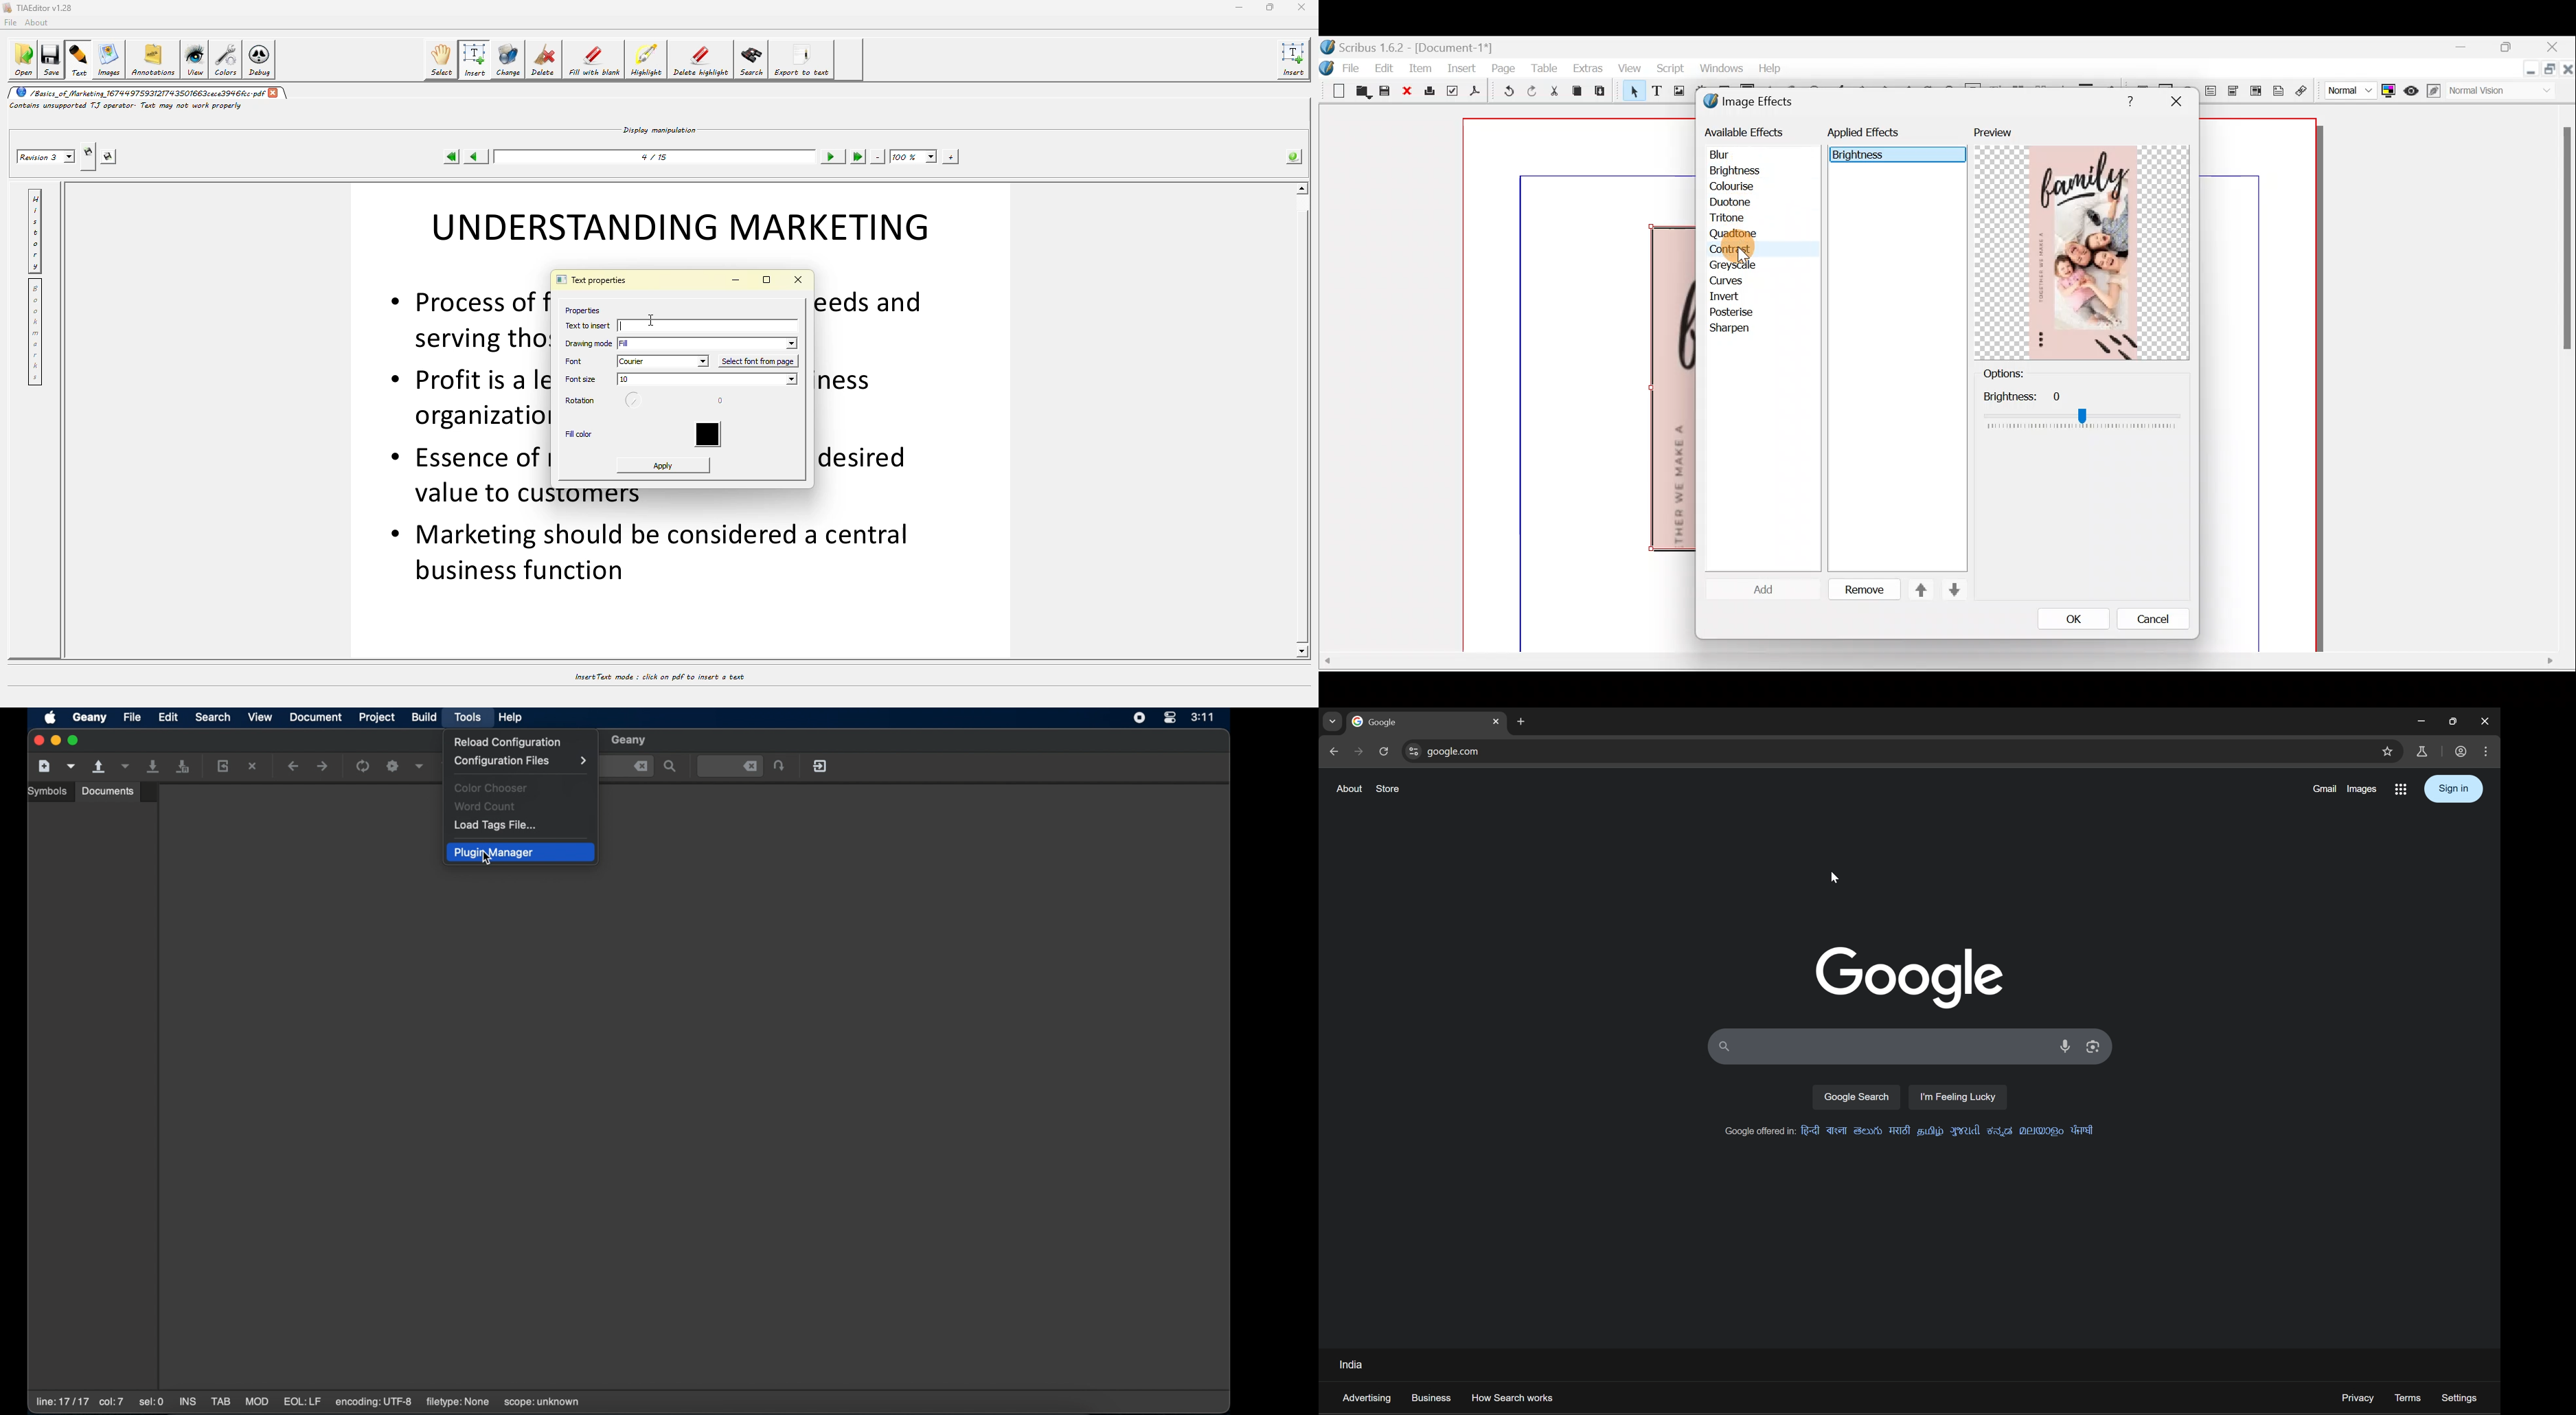 This screenshot has width=2576, height=1428. What do you see at coordinates (1577, 91) in the screenshot?
I see `Copy` at bounding box center [1577, 91].